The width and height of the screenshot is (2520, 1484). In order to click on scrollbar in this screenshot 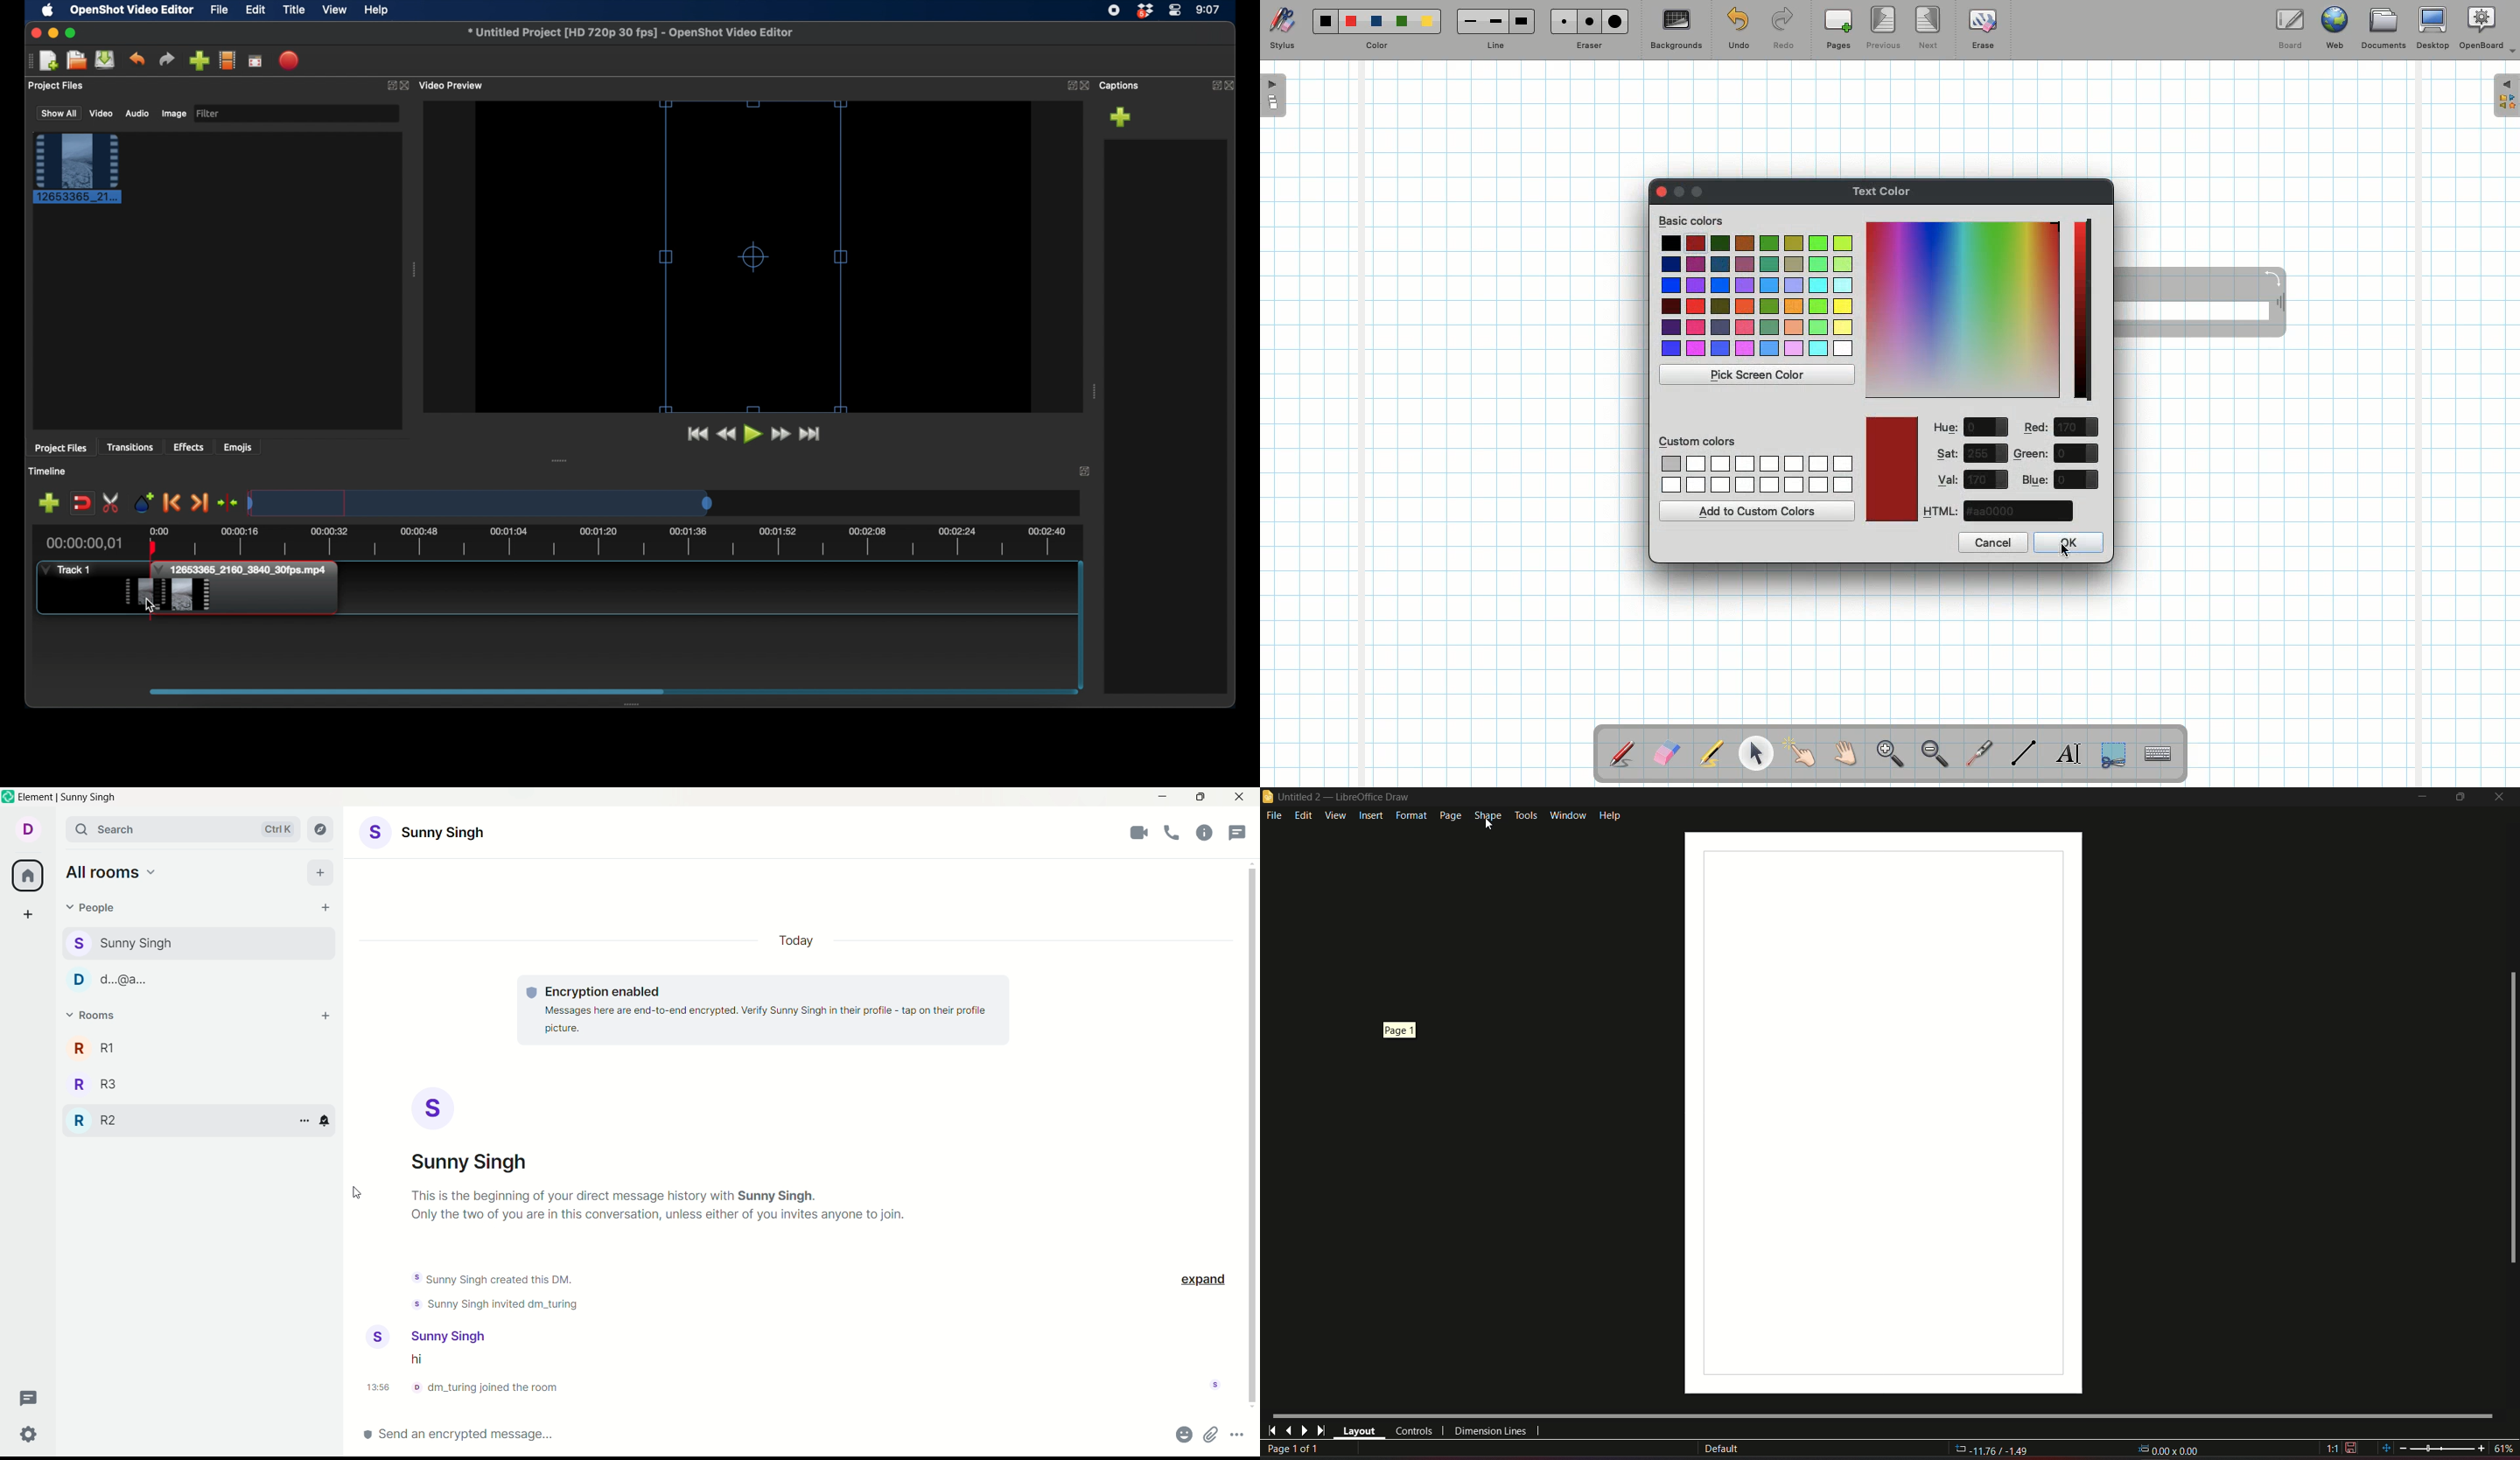, I will do `click(2511, 1119)`.